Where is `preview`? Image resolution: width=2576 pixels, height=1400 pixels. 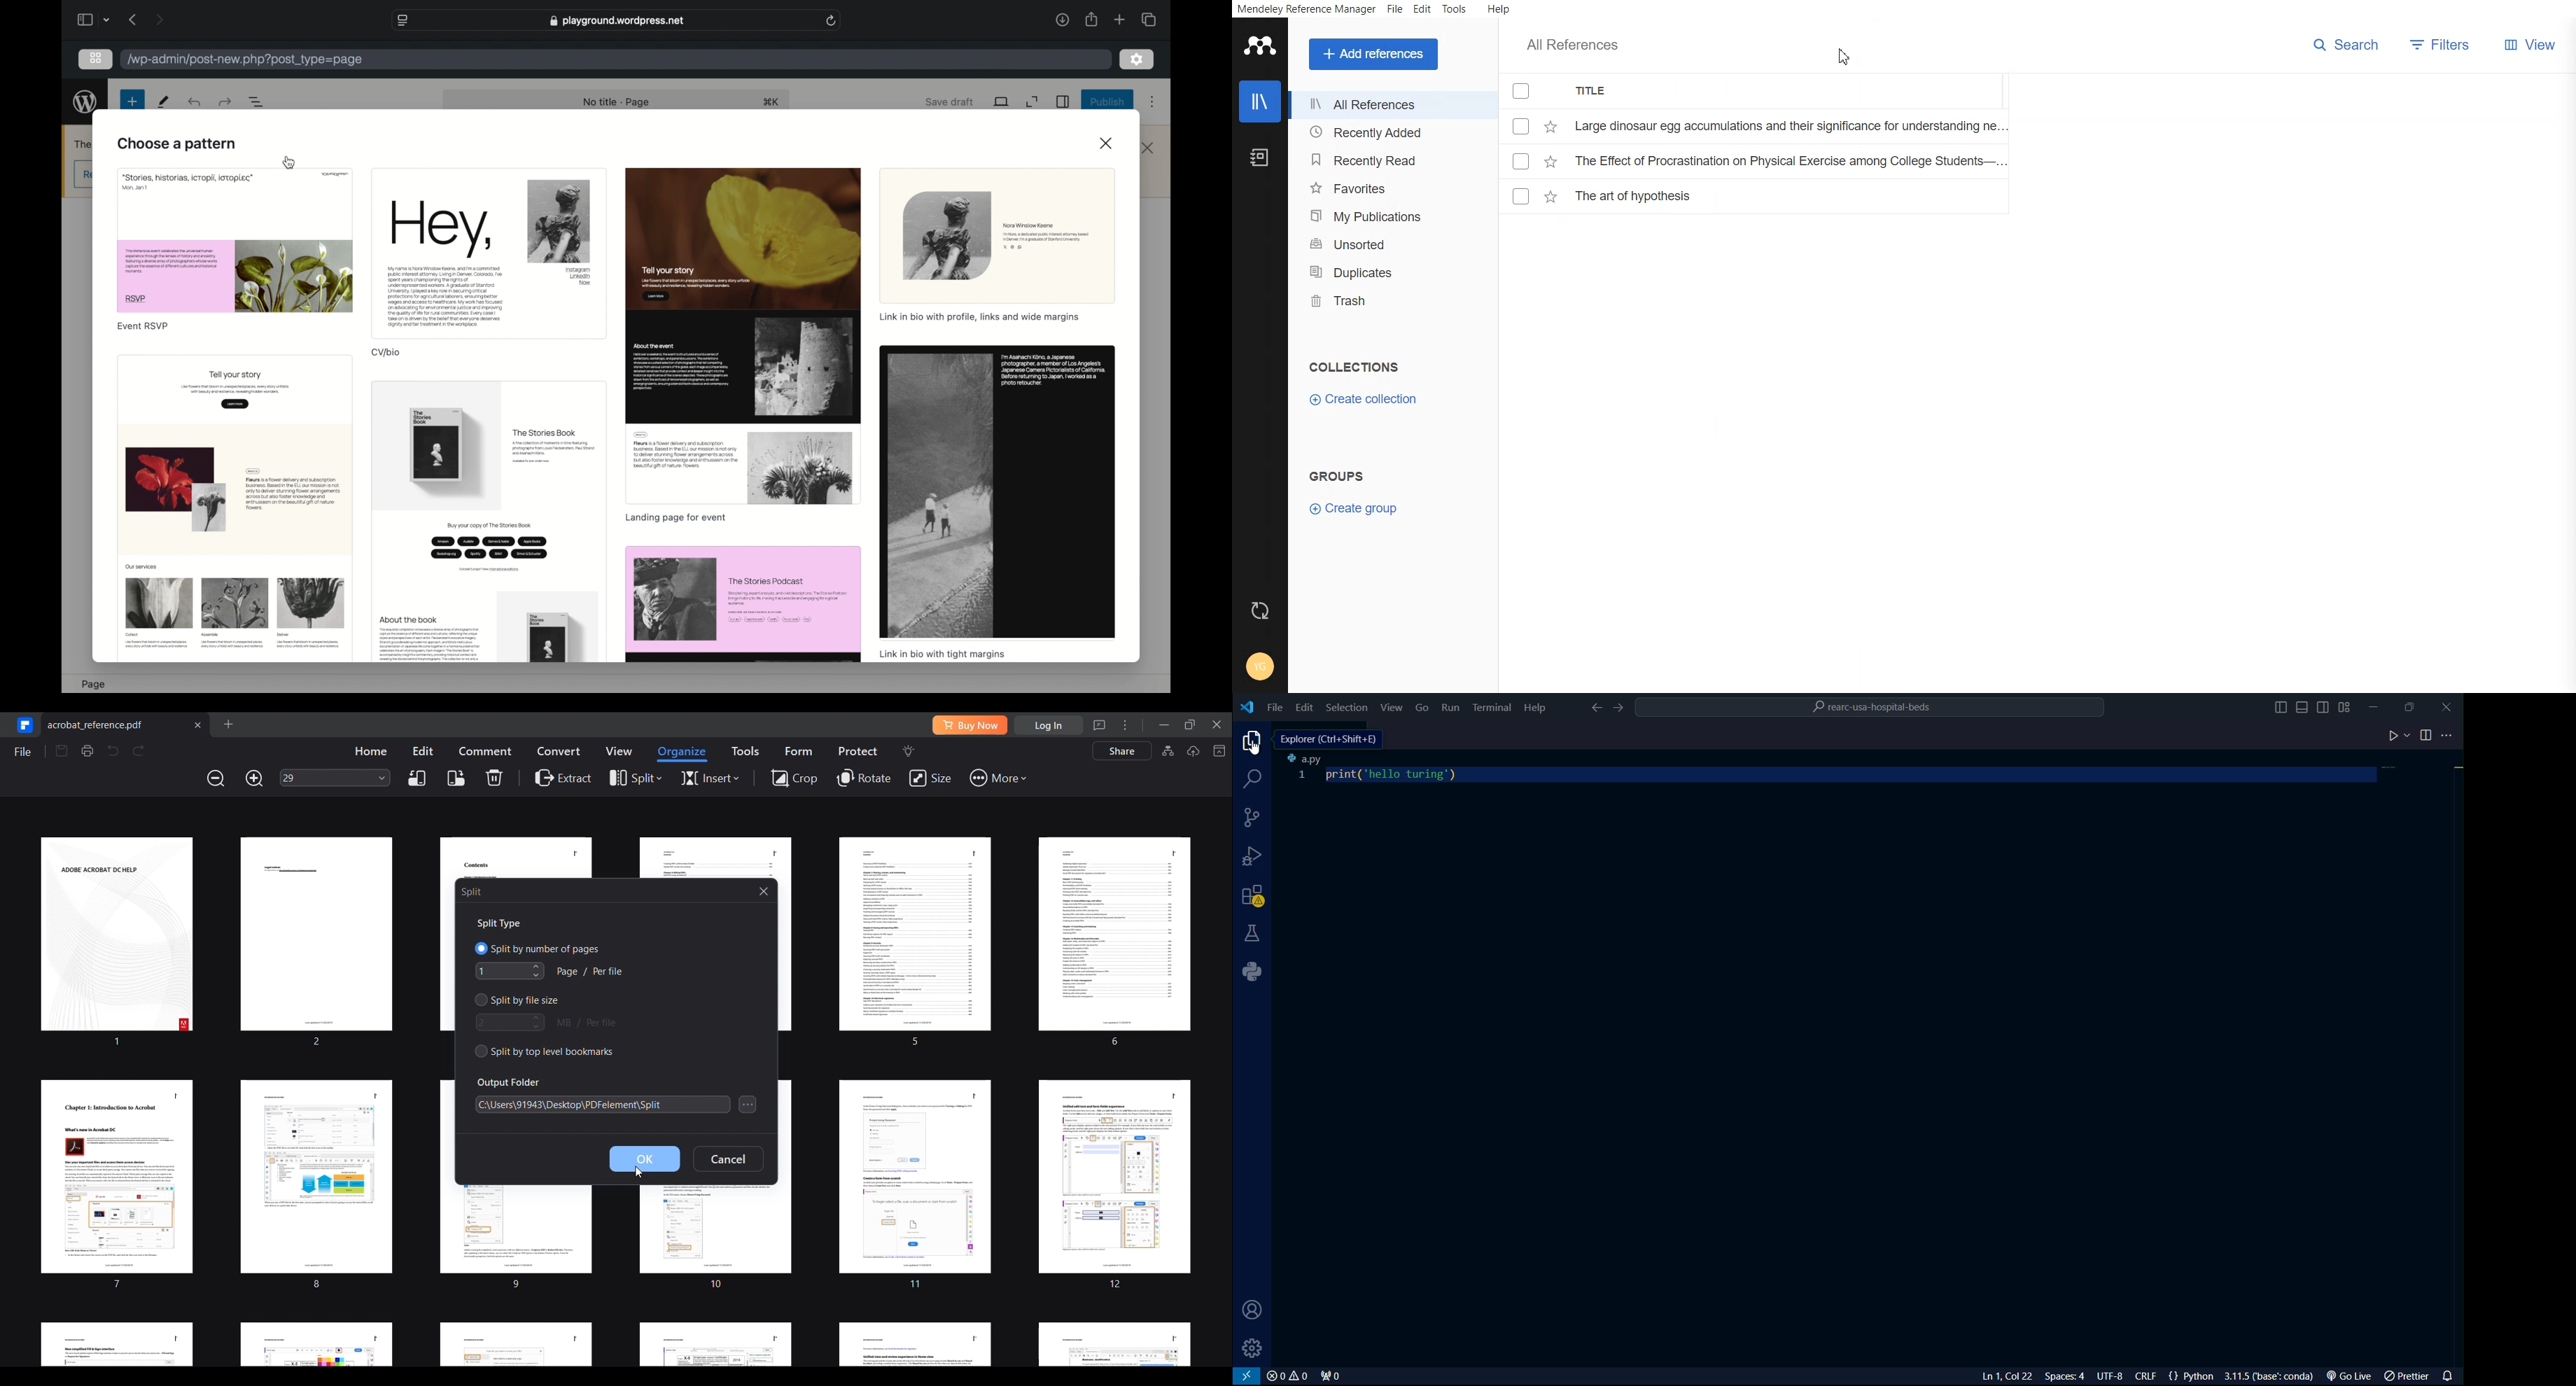
preview is located at coordinates (998, 492).